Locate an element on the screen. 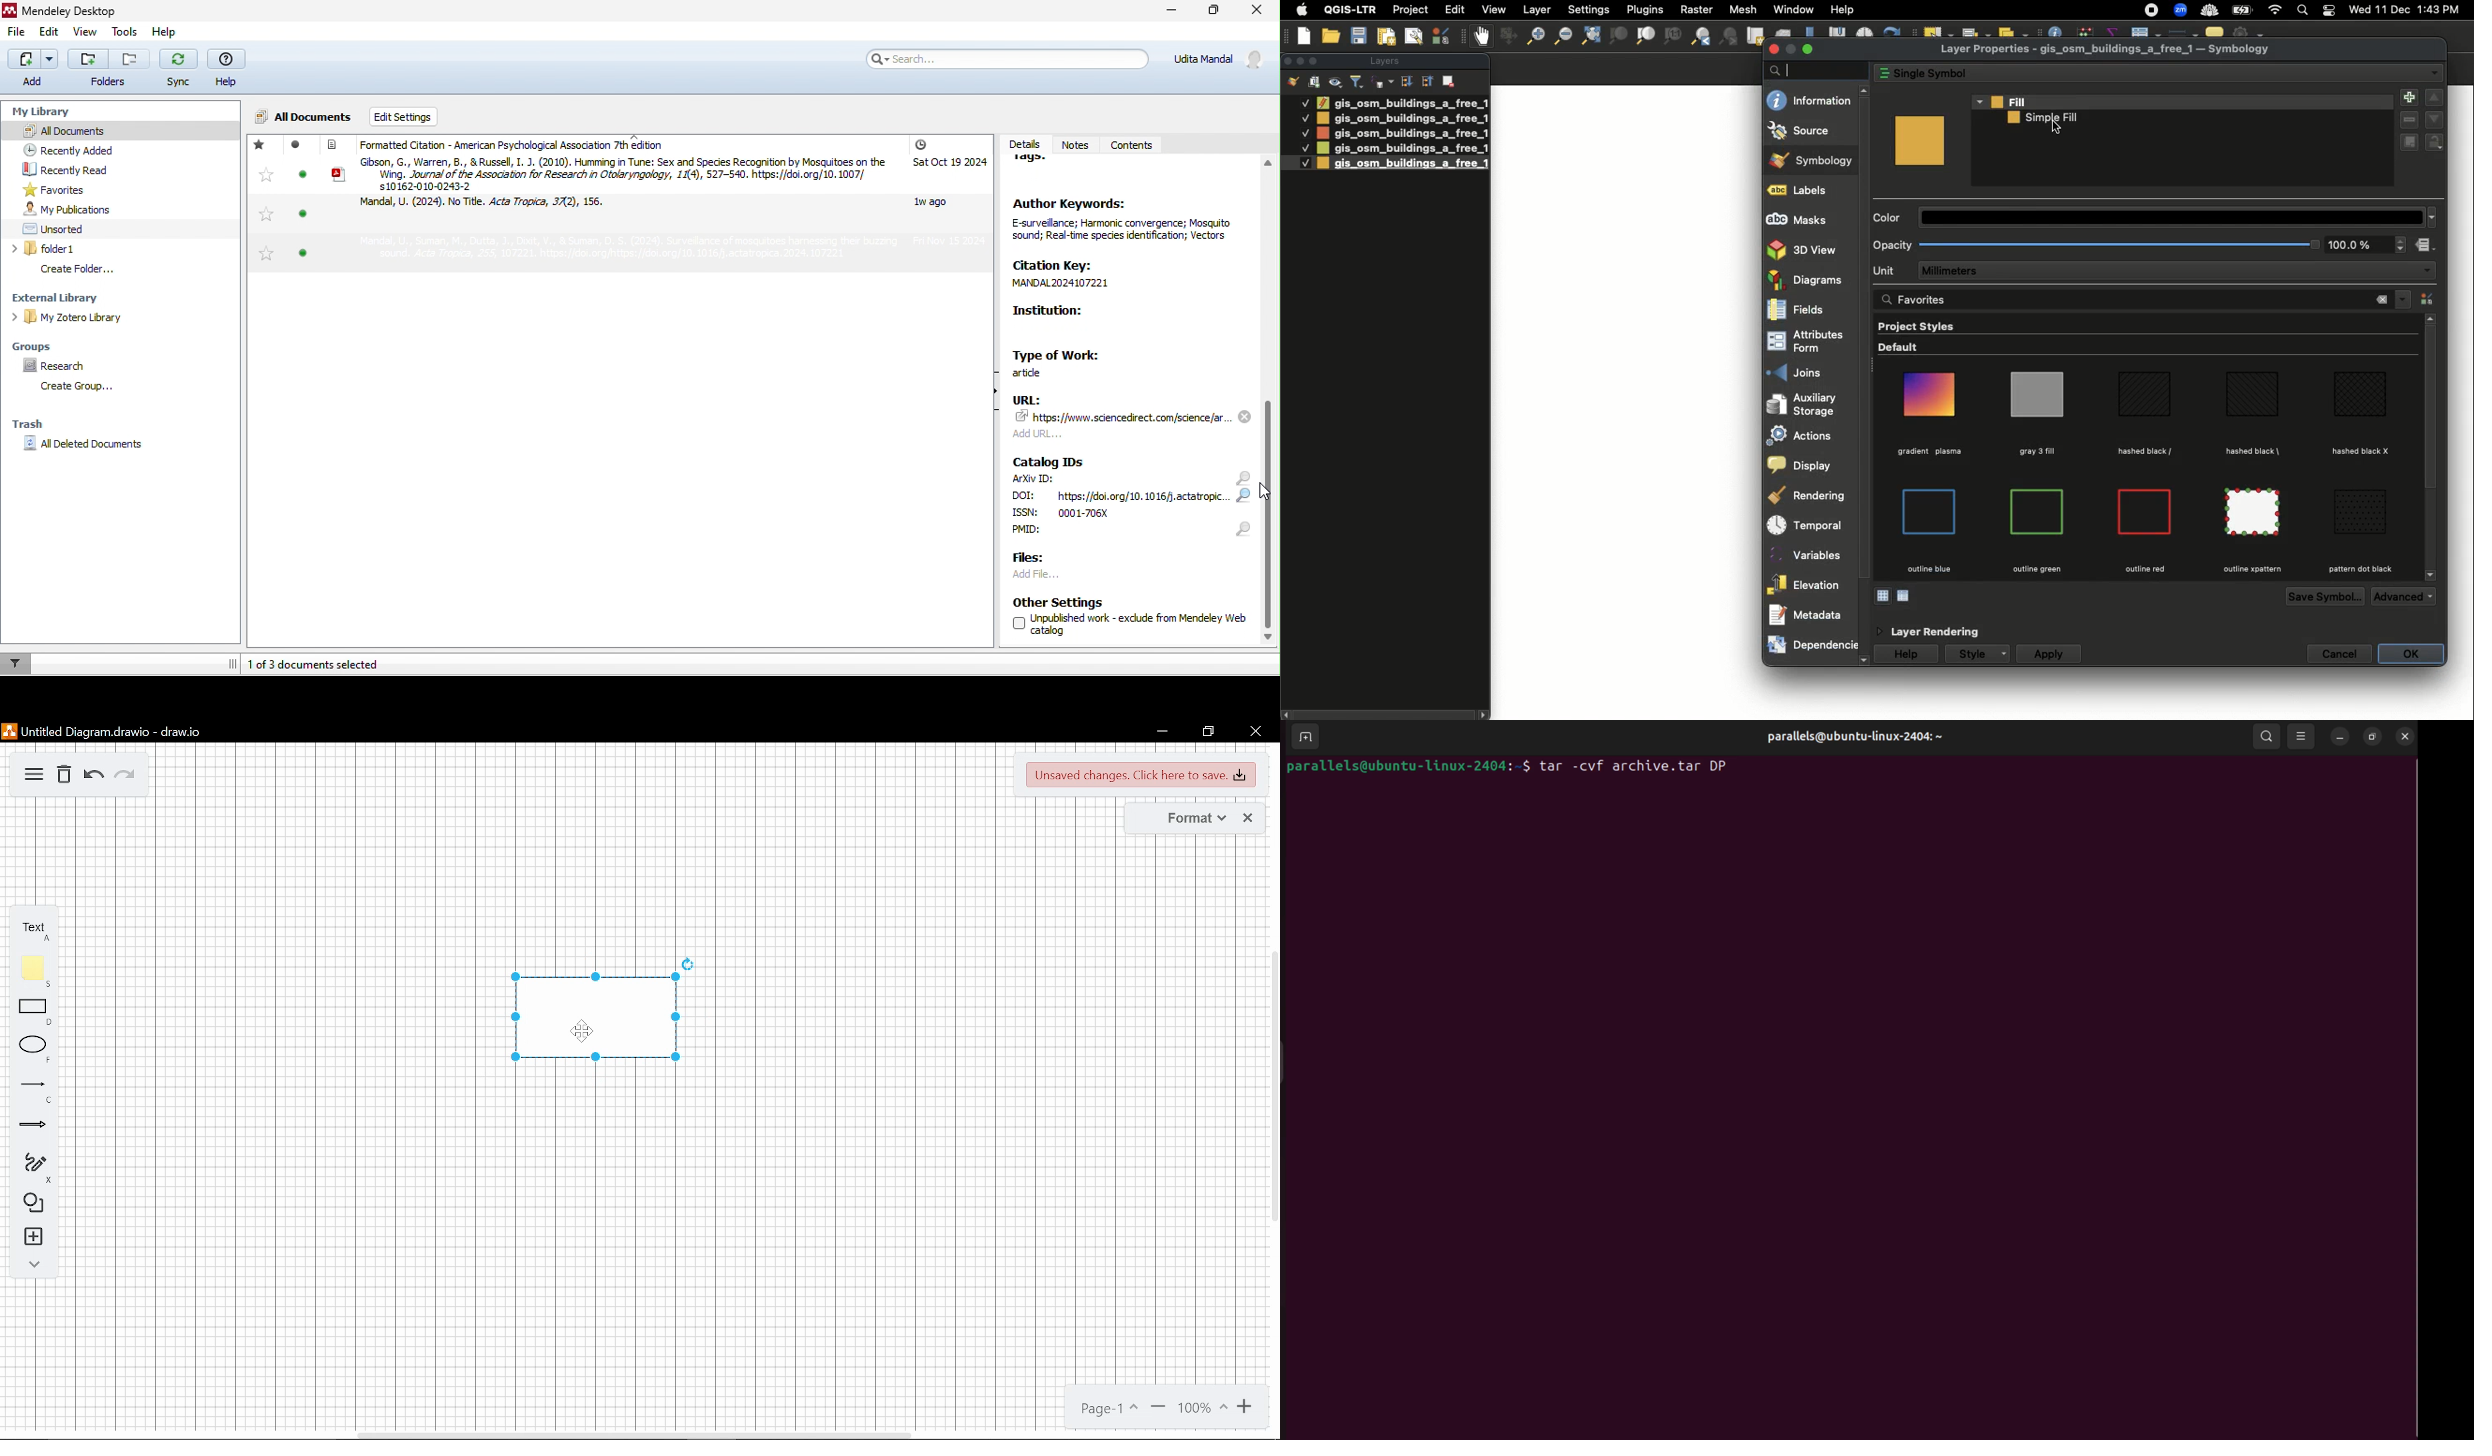 The image size is (2492, 1456). Zoom to layer is located at coordinates (1647, 36).